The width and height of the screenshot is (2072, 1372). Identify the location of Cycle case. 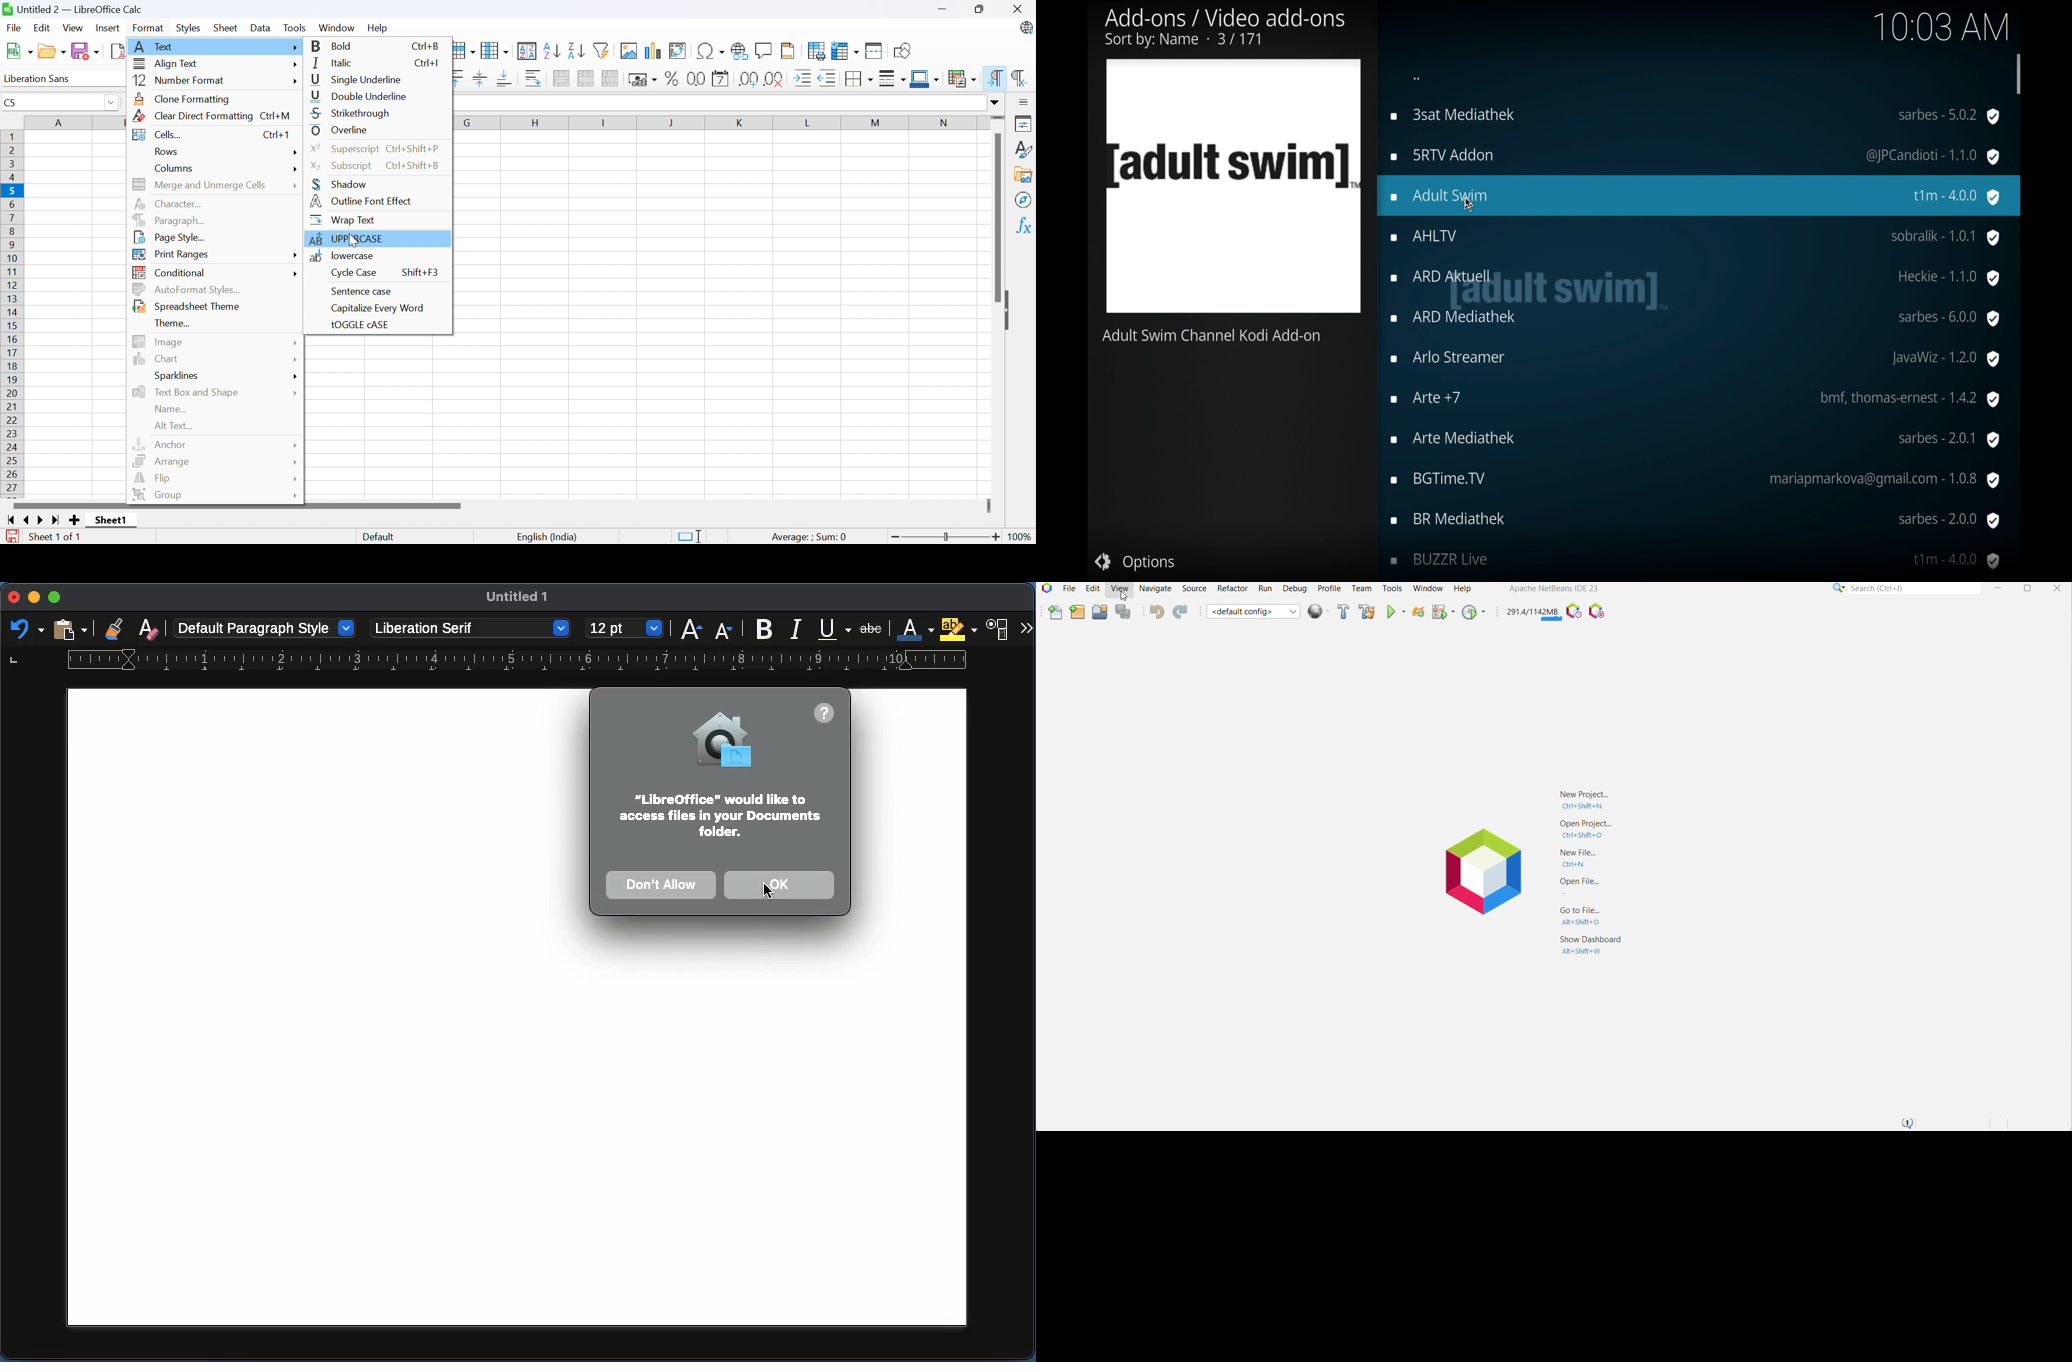
(352, 274).